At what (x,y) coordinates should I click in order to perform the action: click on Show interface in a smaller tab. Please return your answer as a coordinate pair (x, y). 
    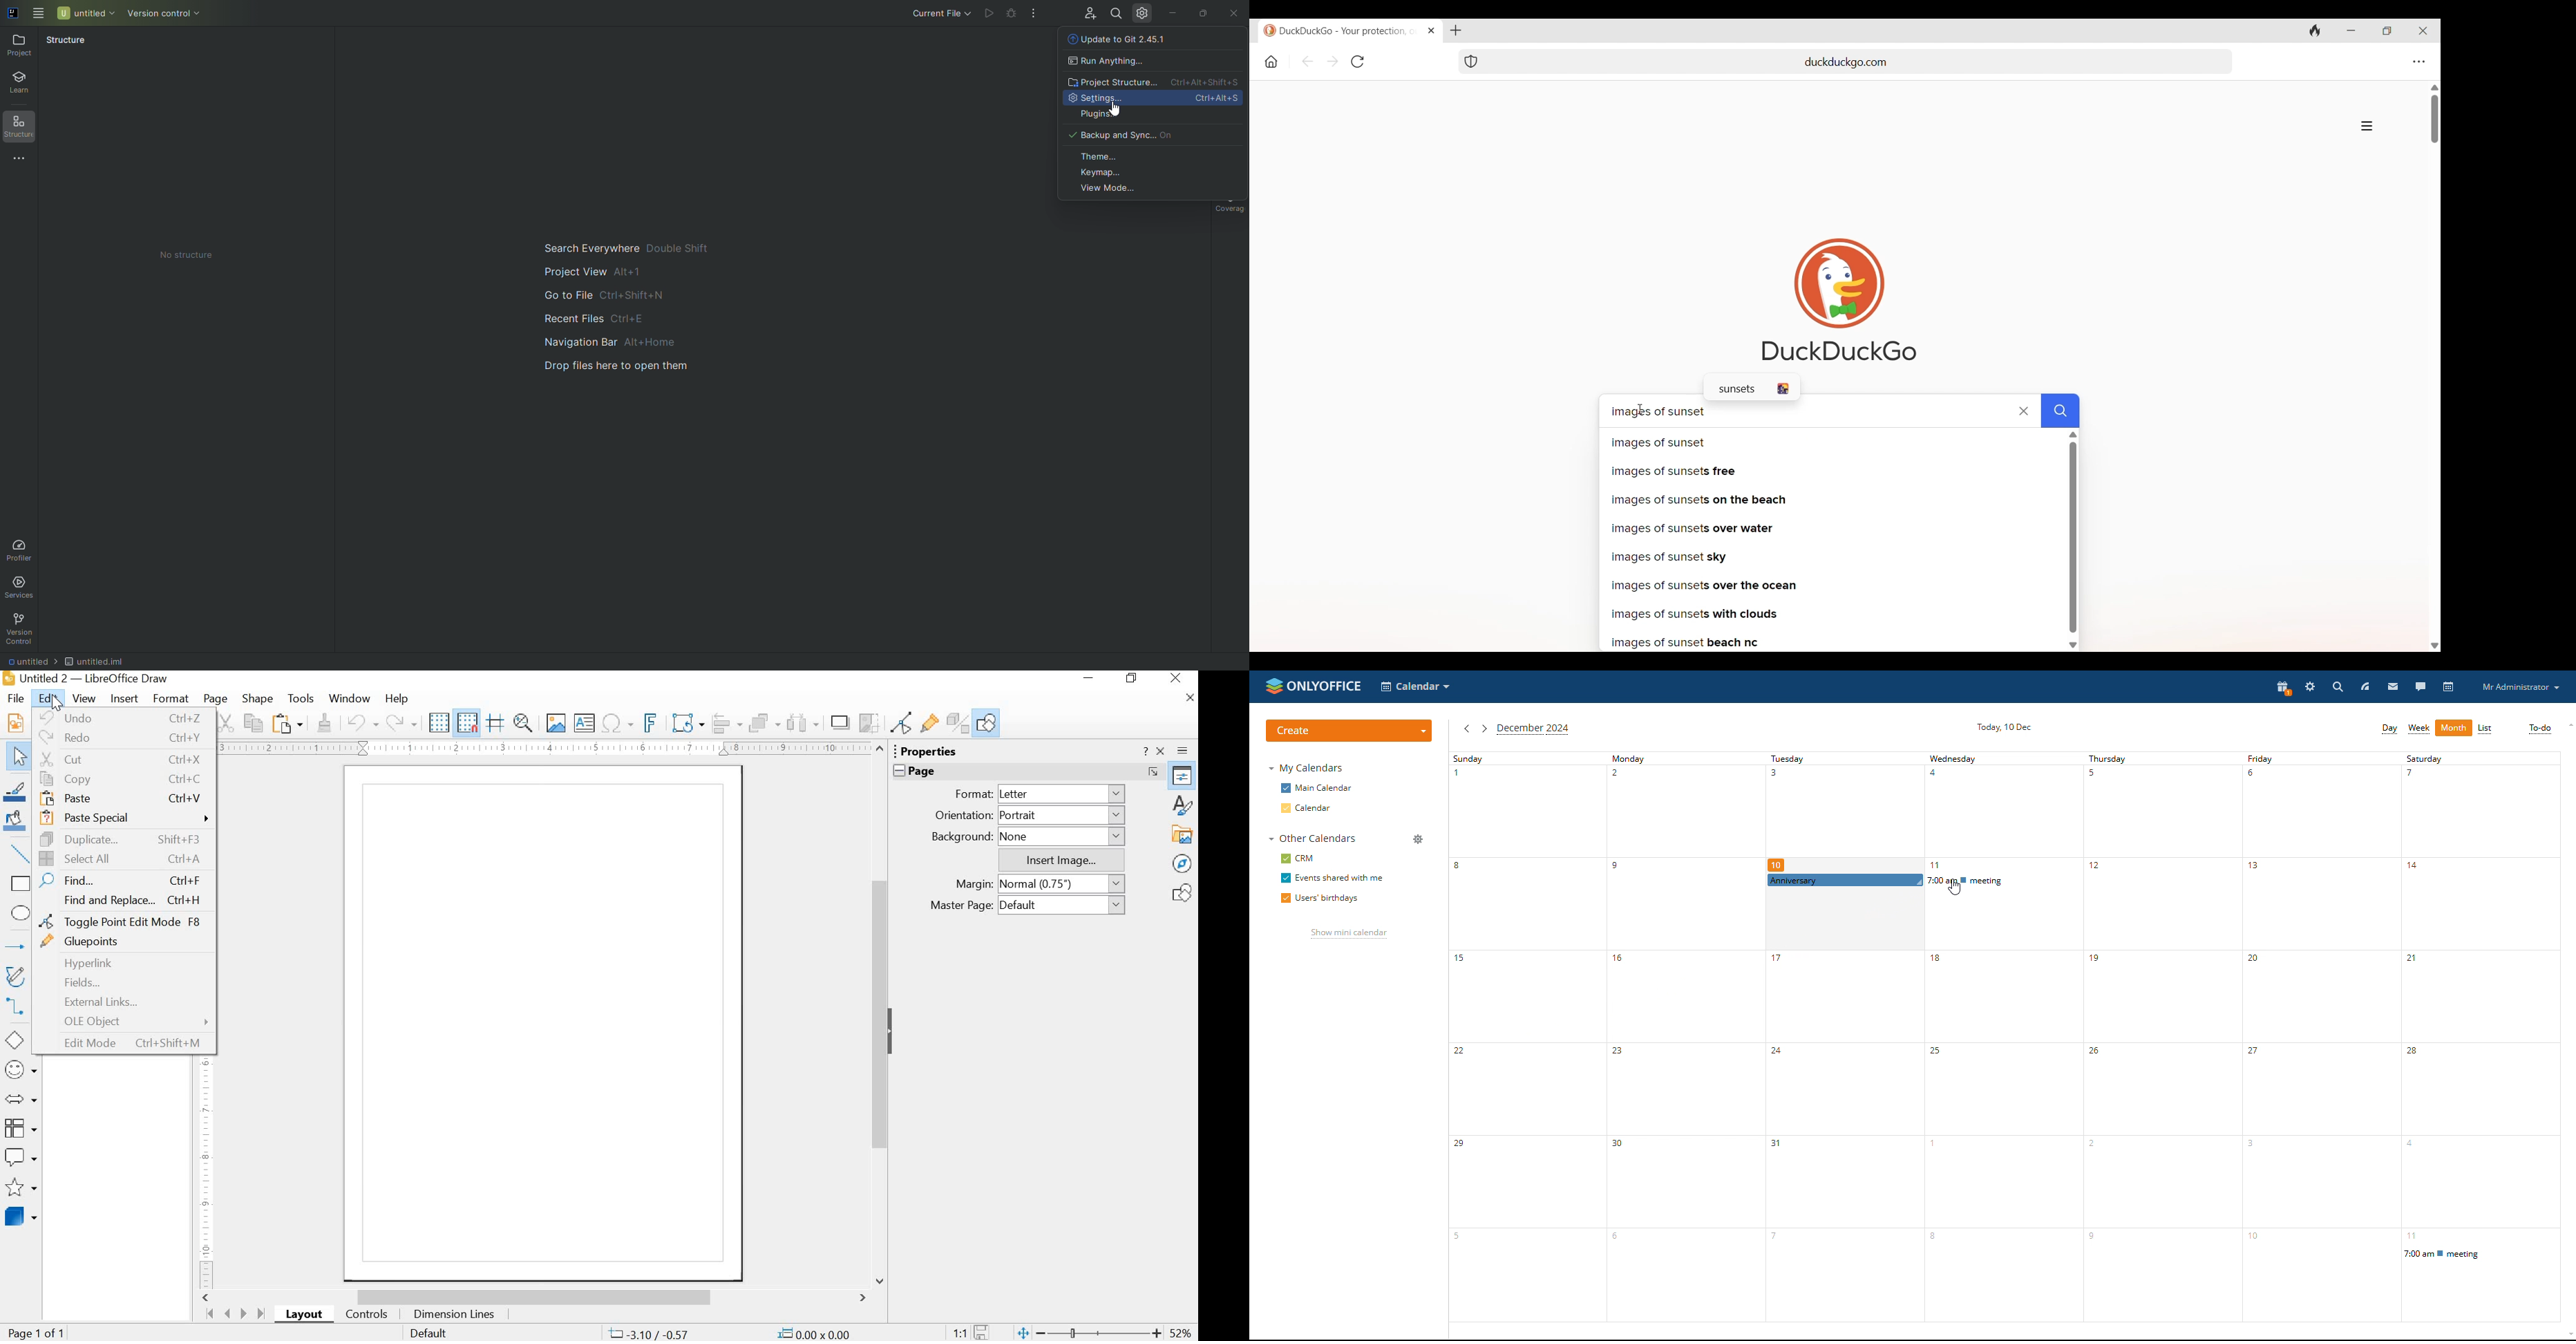
    Looking at the image, I should click on (2387, 31).